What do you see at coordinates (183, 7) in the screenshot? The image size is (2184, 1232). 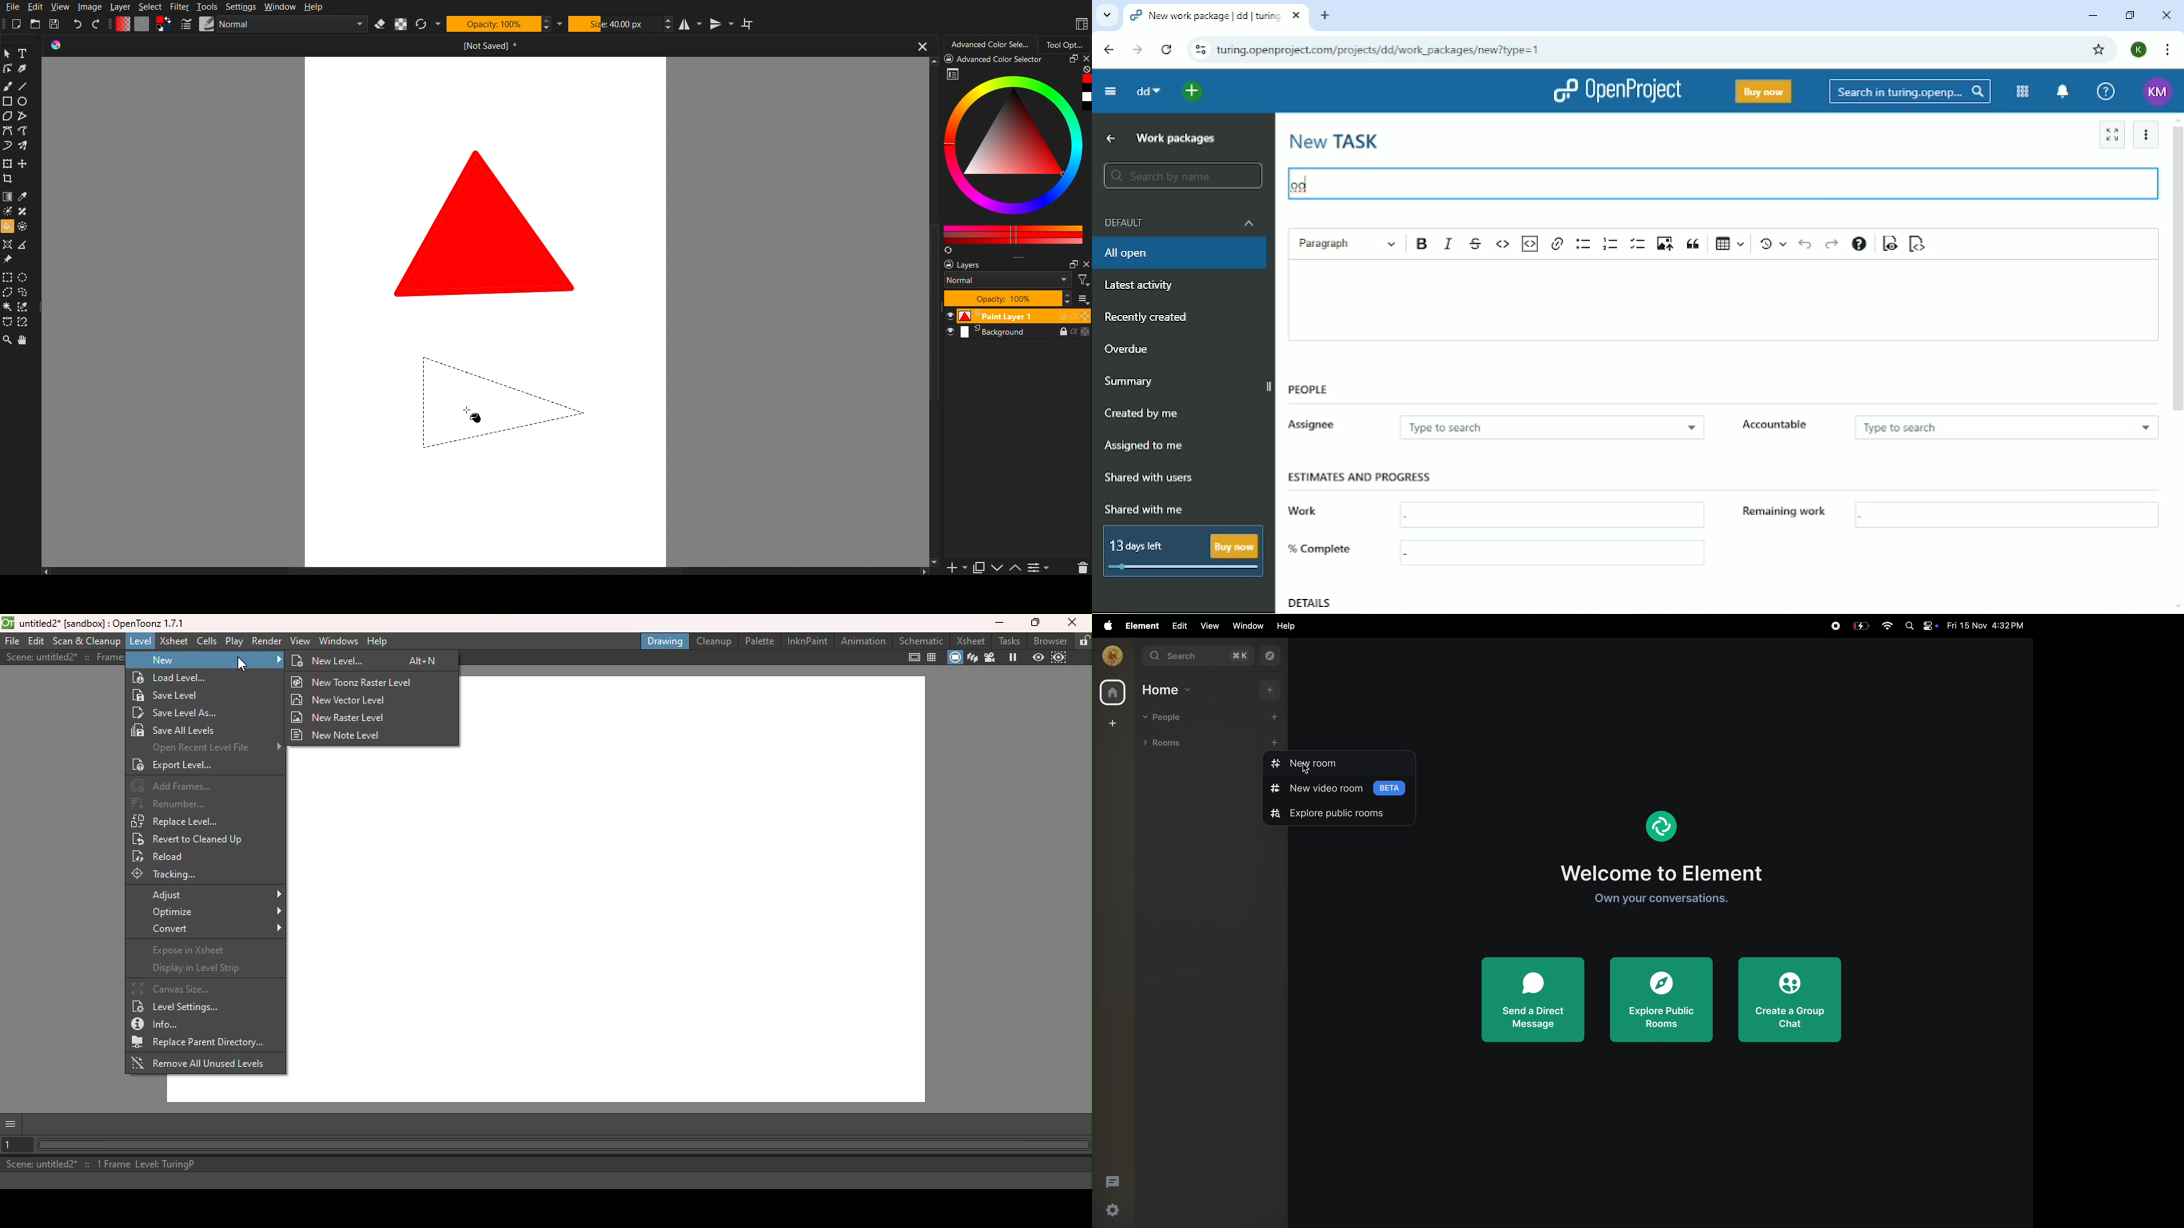 I see `Filter` at bounding box center [183, 7].